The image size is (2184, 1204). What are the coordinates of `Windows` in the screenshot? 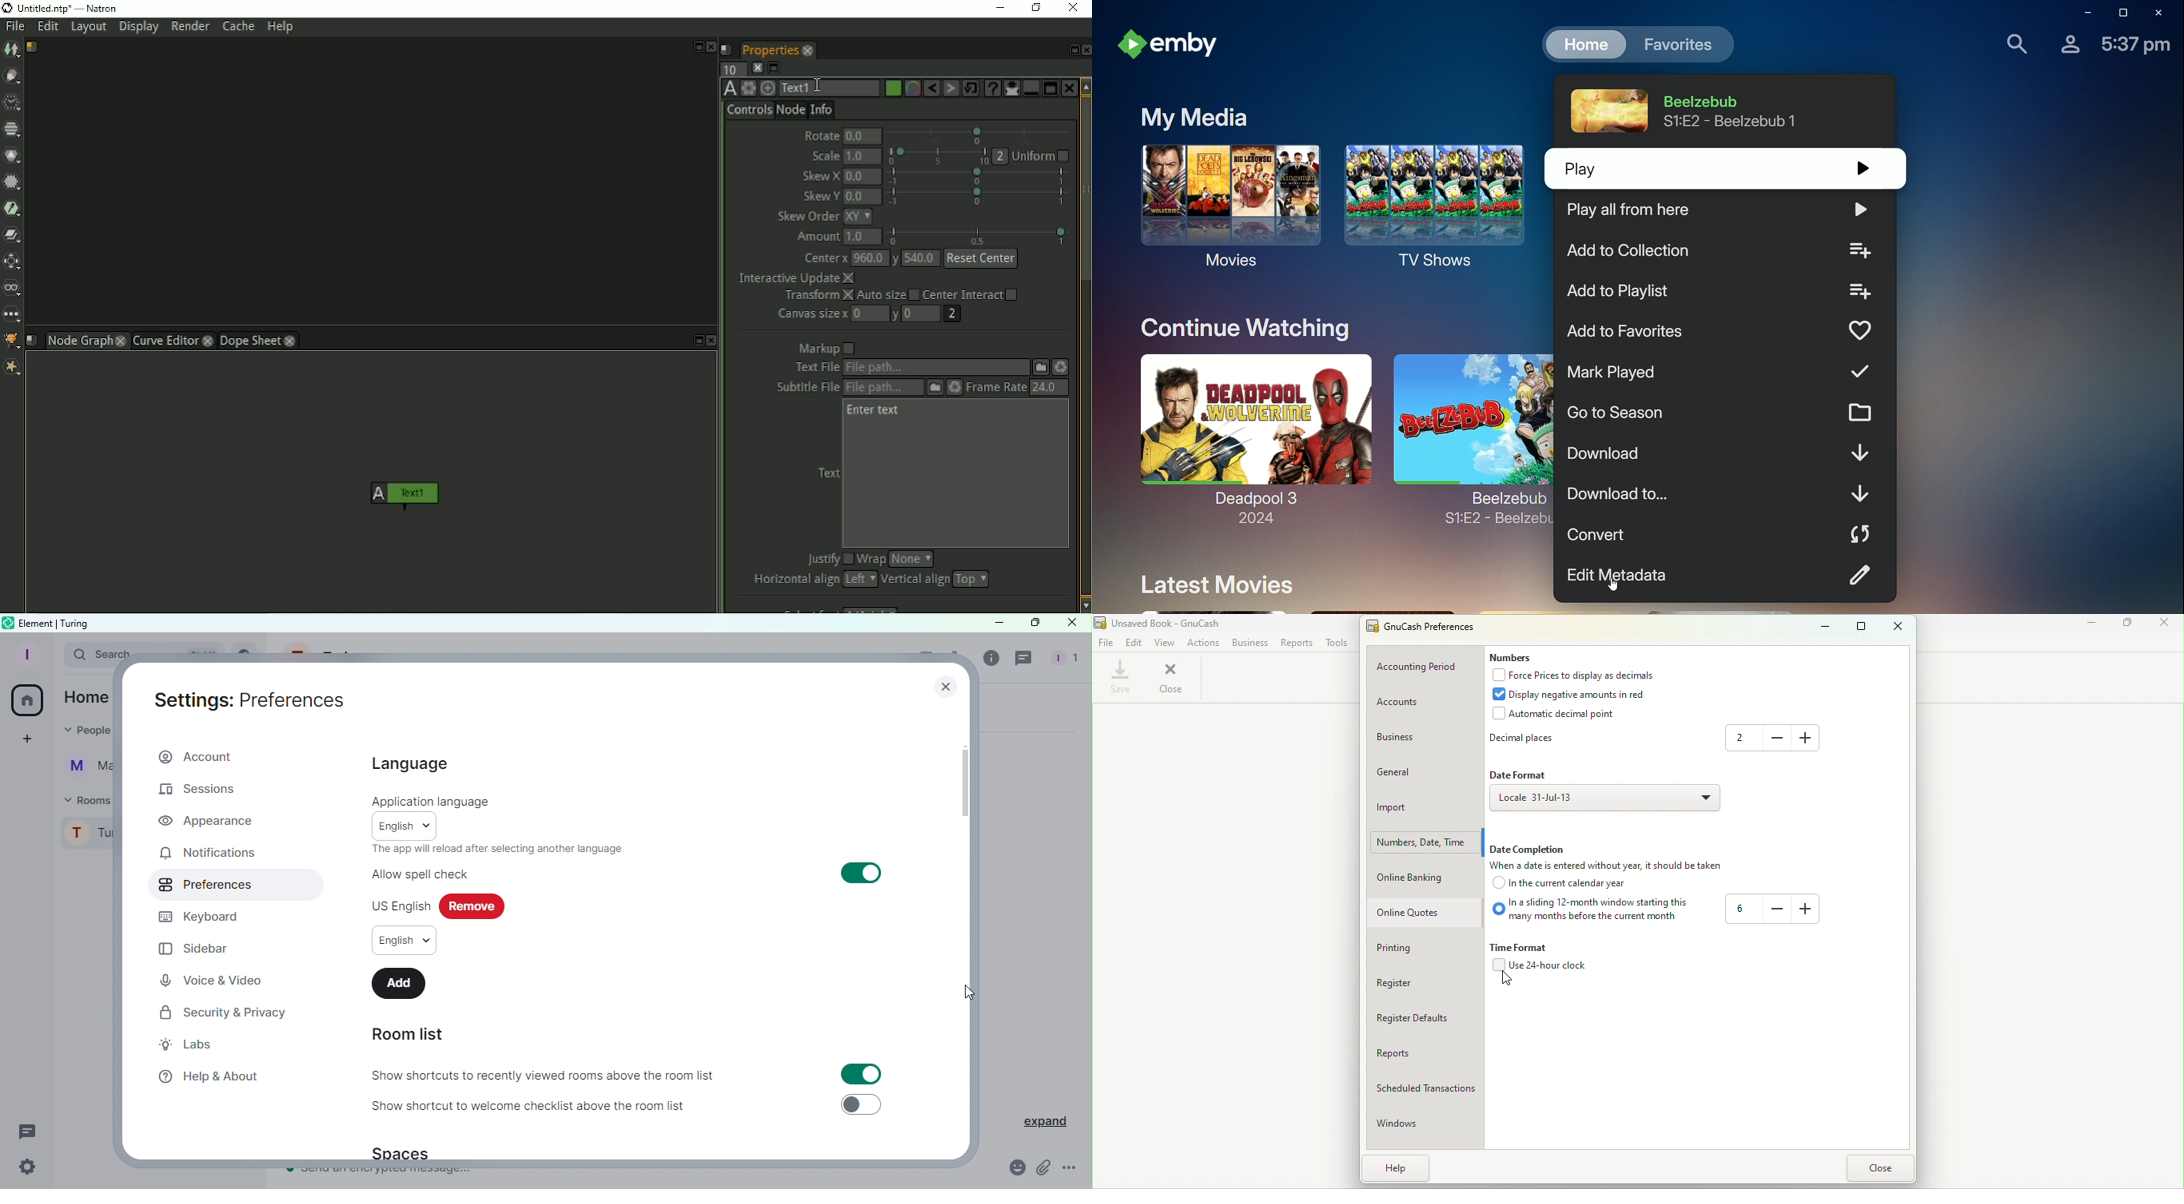 It's located at (1401, 1123).